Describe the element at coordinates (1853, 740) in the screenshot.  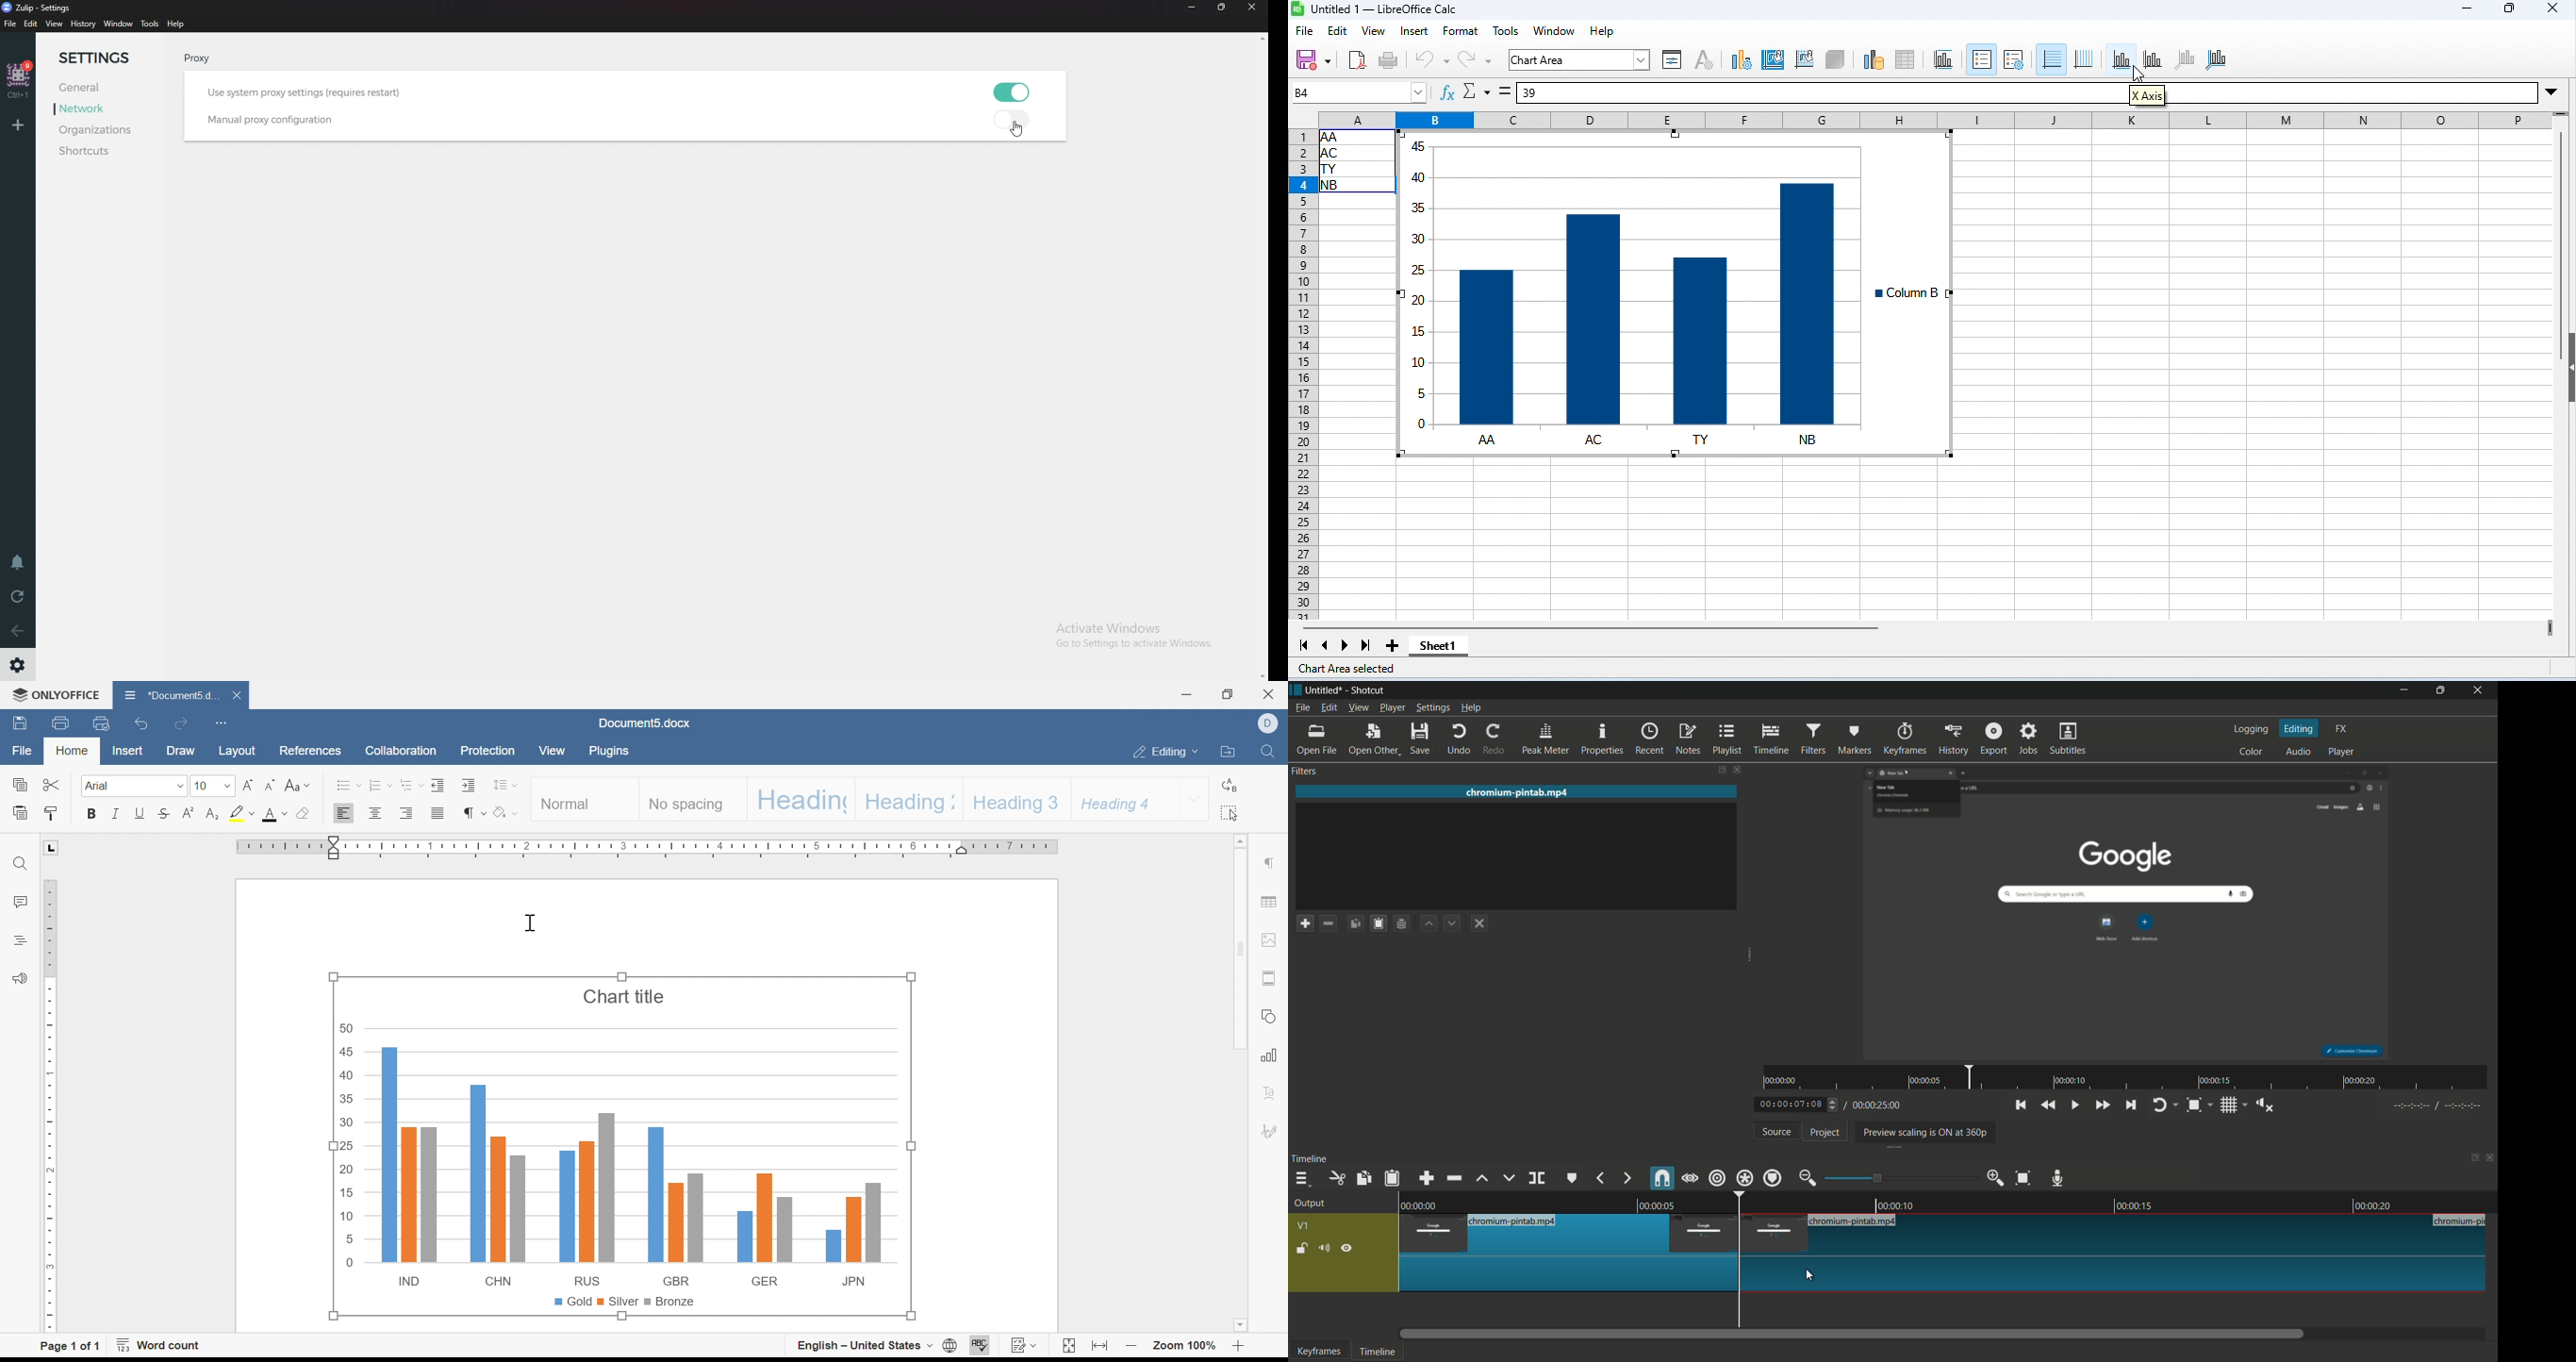
I see `markers` at that location.